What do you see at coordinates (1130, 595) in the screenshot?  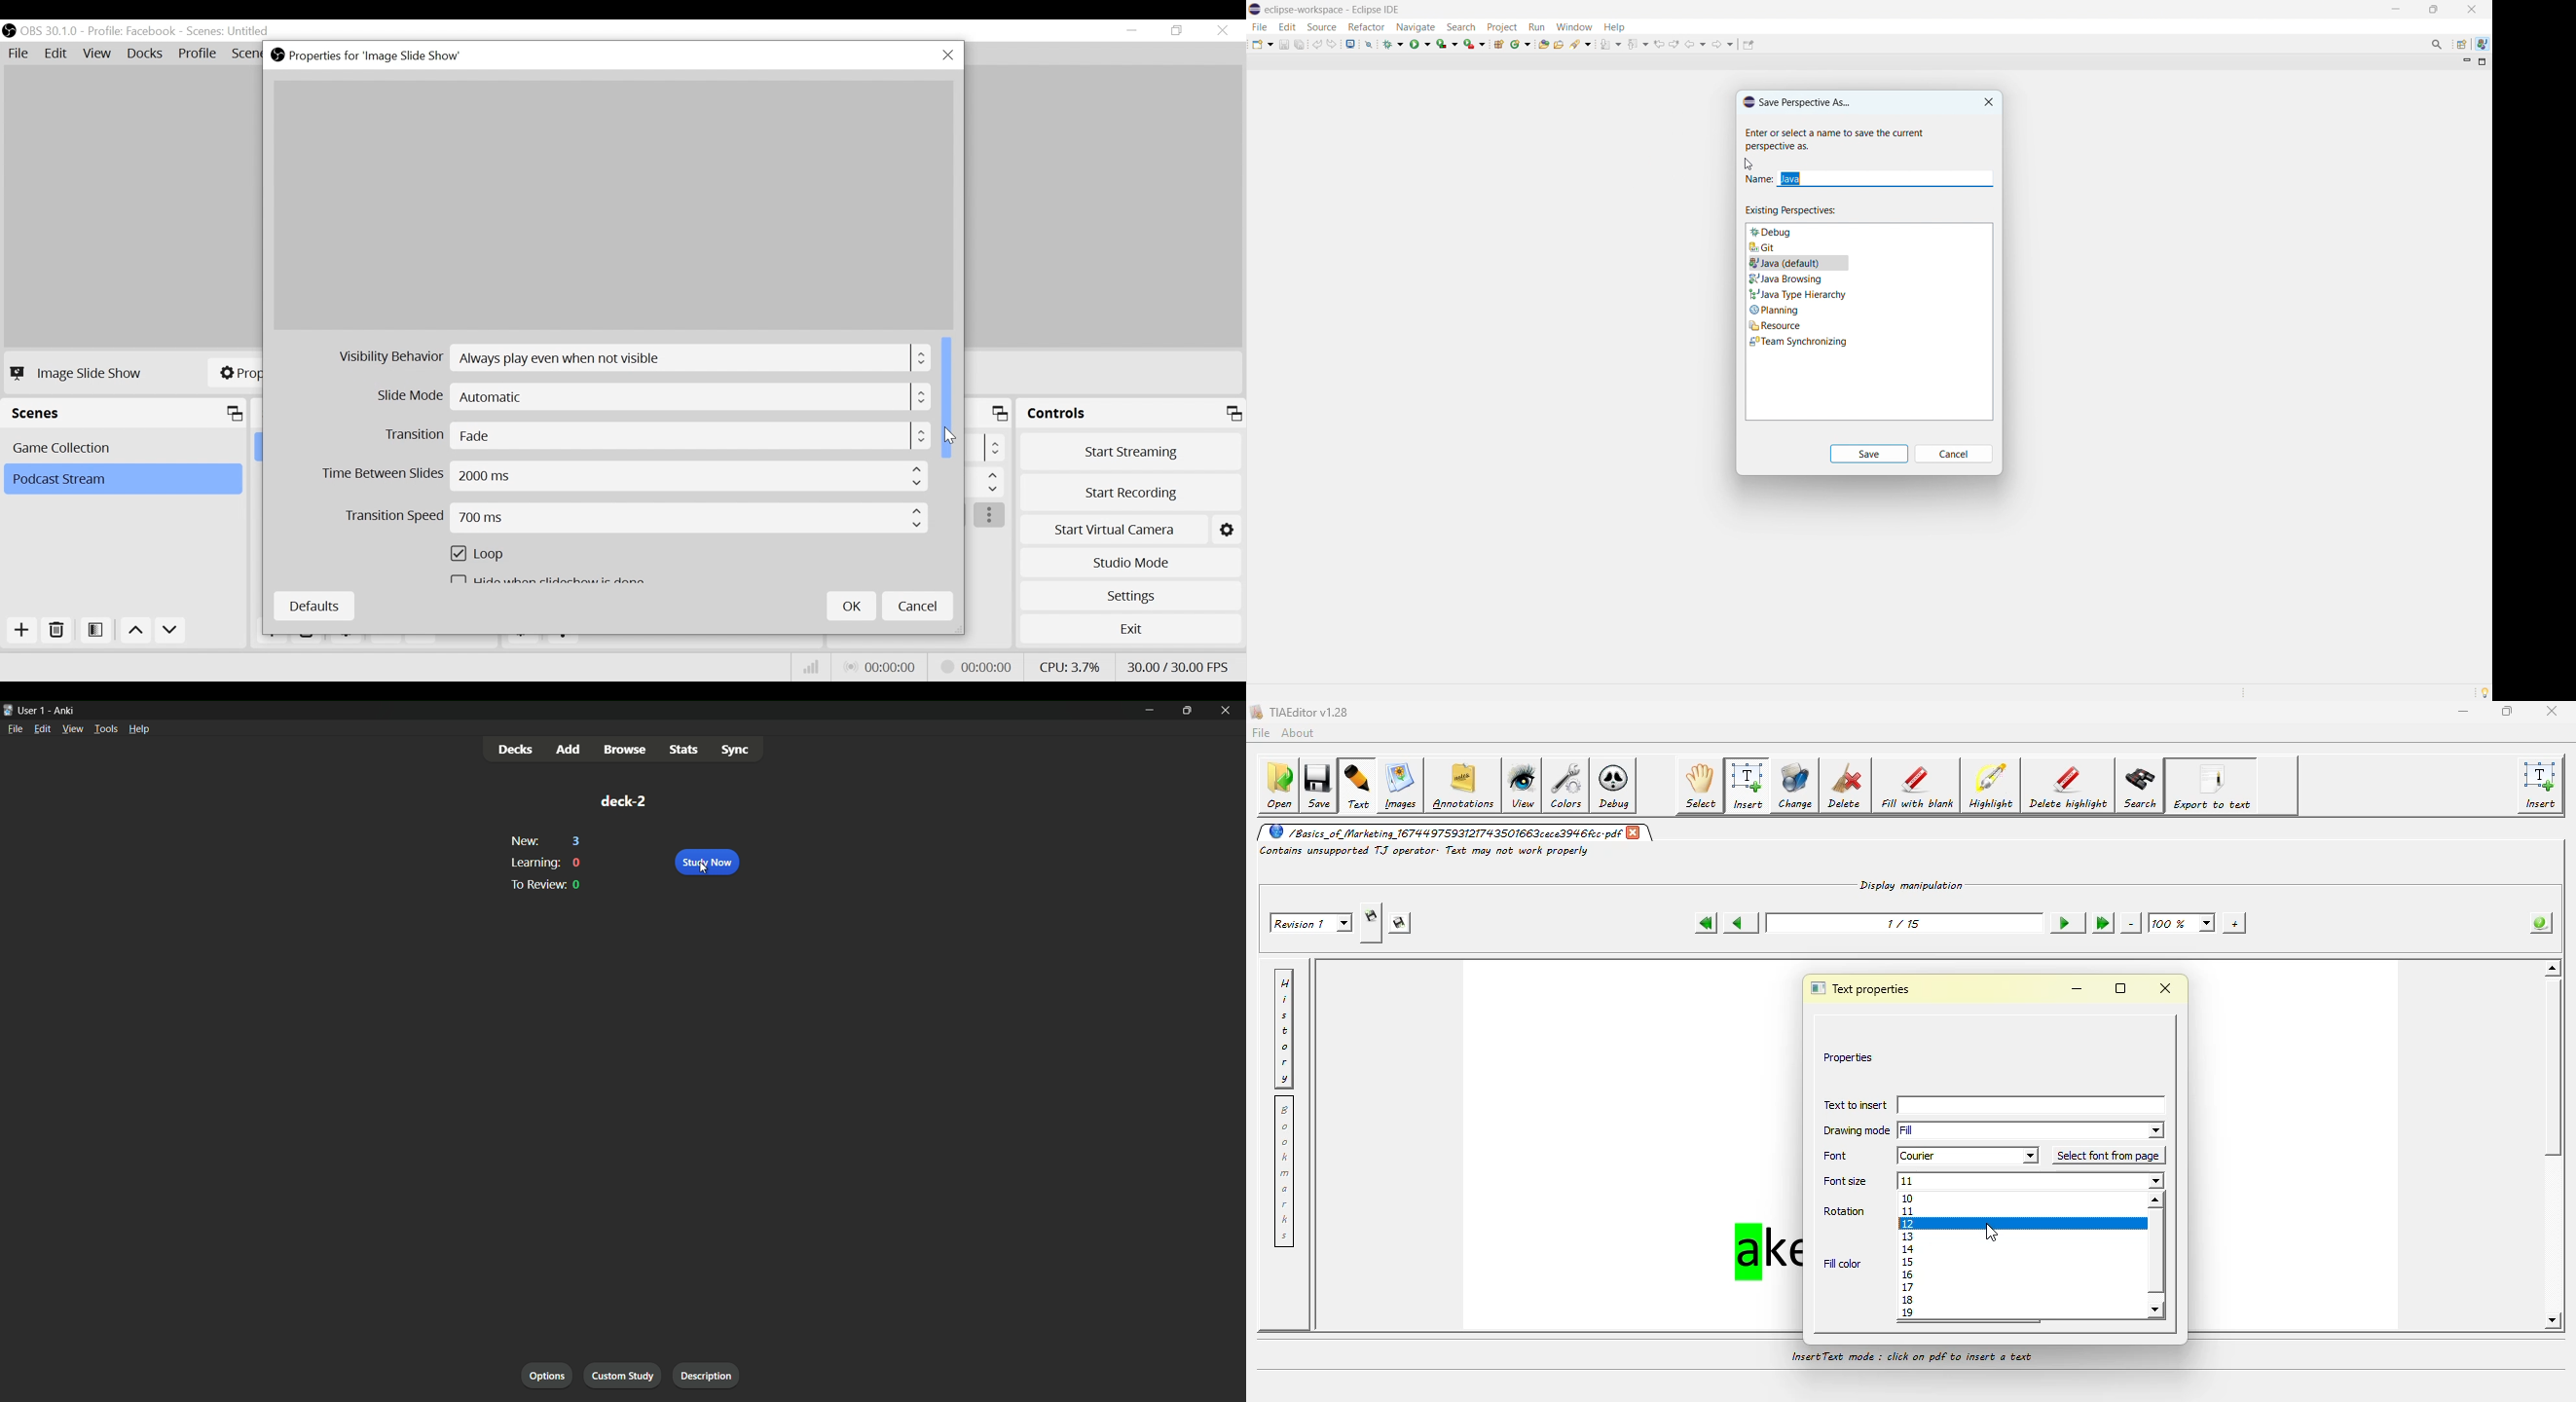 I see `Settings` at bounding box center [1130, 595].